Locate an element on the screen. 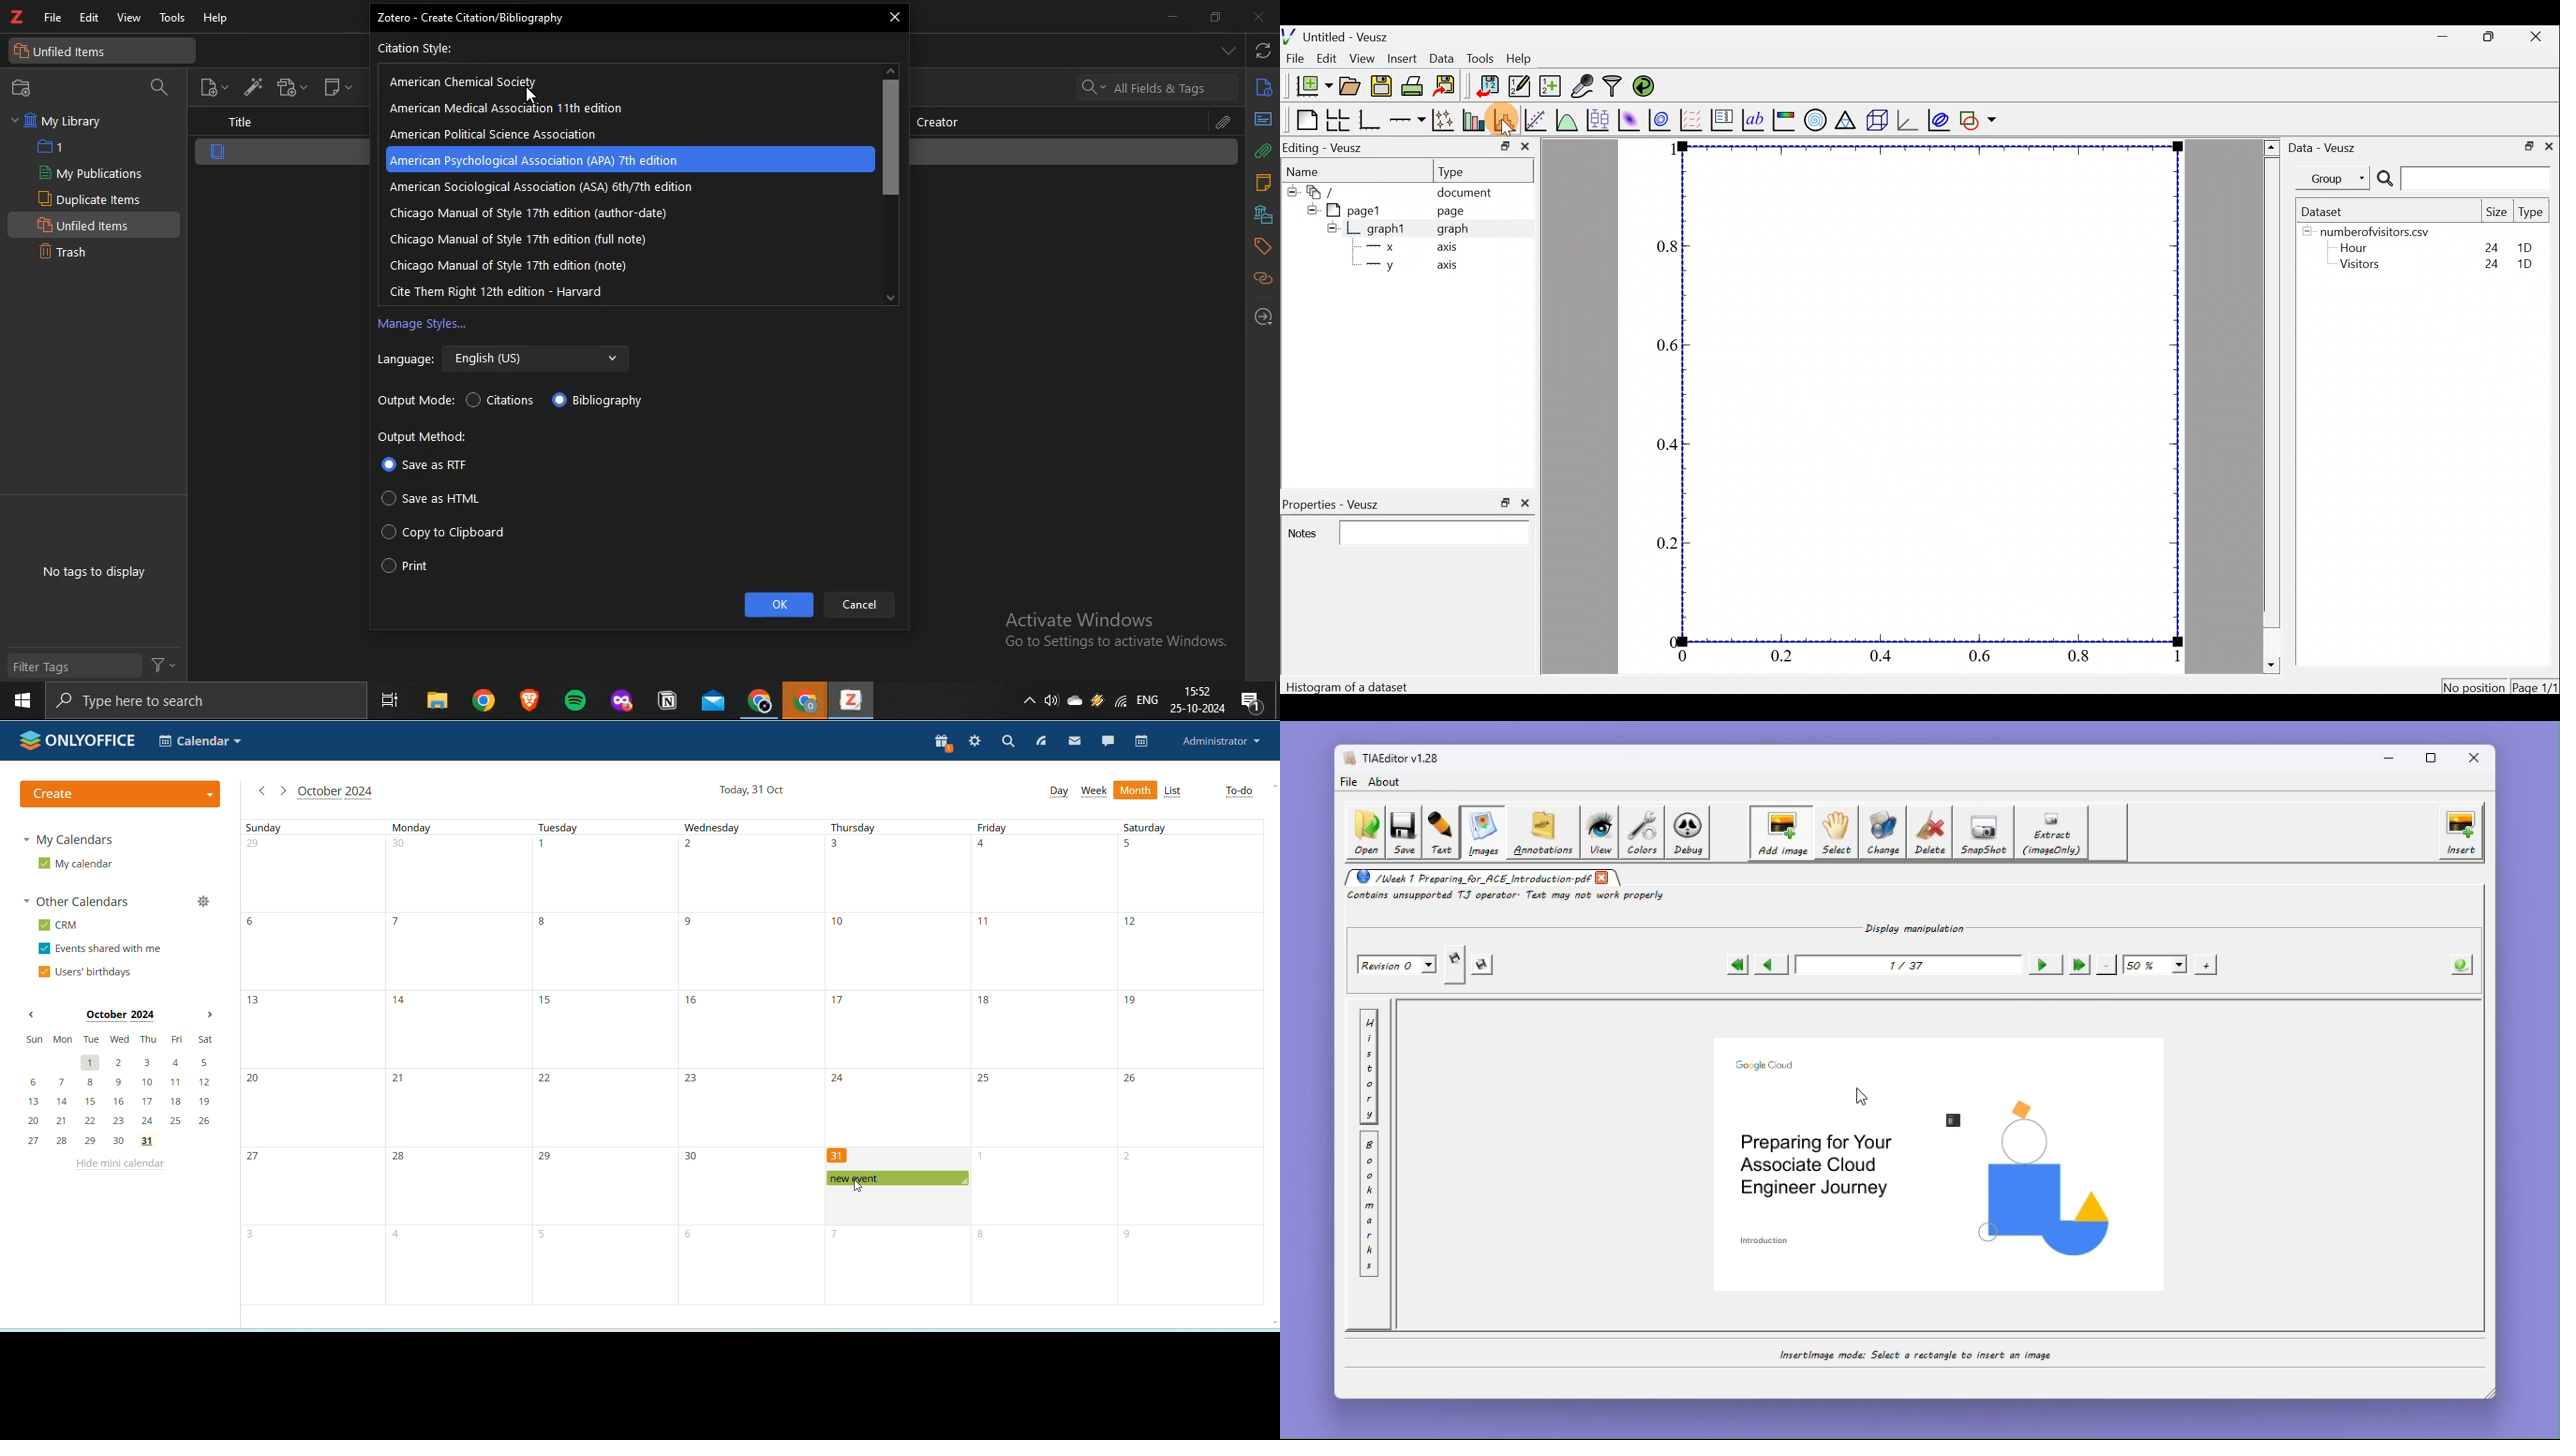 This screenshot has height=1456, width=2576. wifi is located at coordinates (1121, 701).